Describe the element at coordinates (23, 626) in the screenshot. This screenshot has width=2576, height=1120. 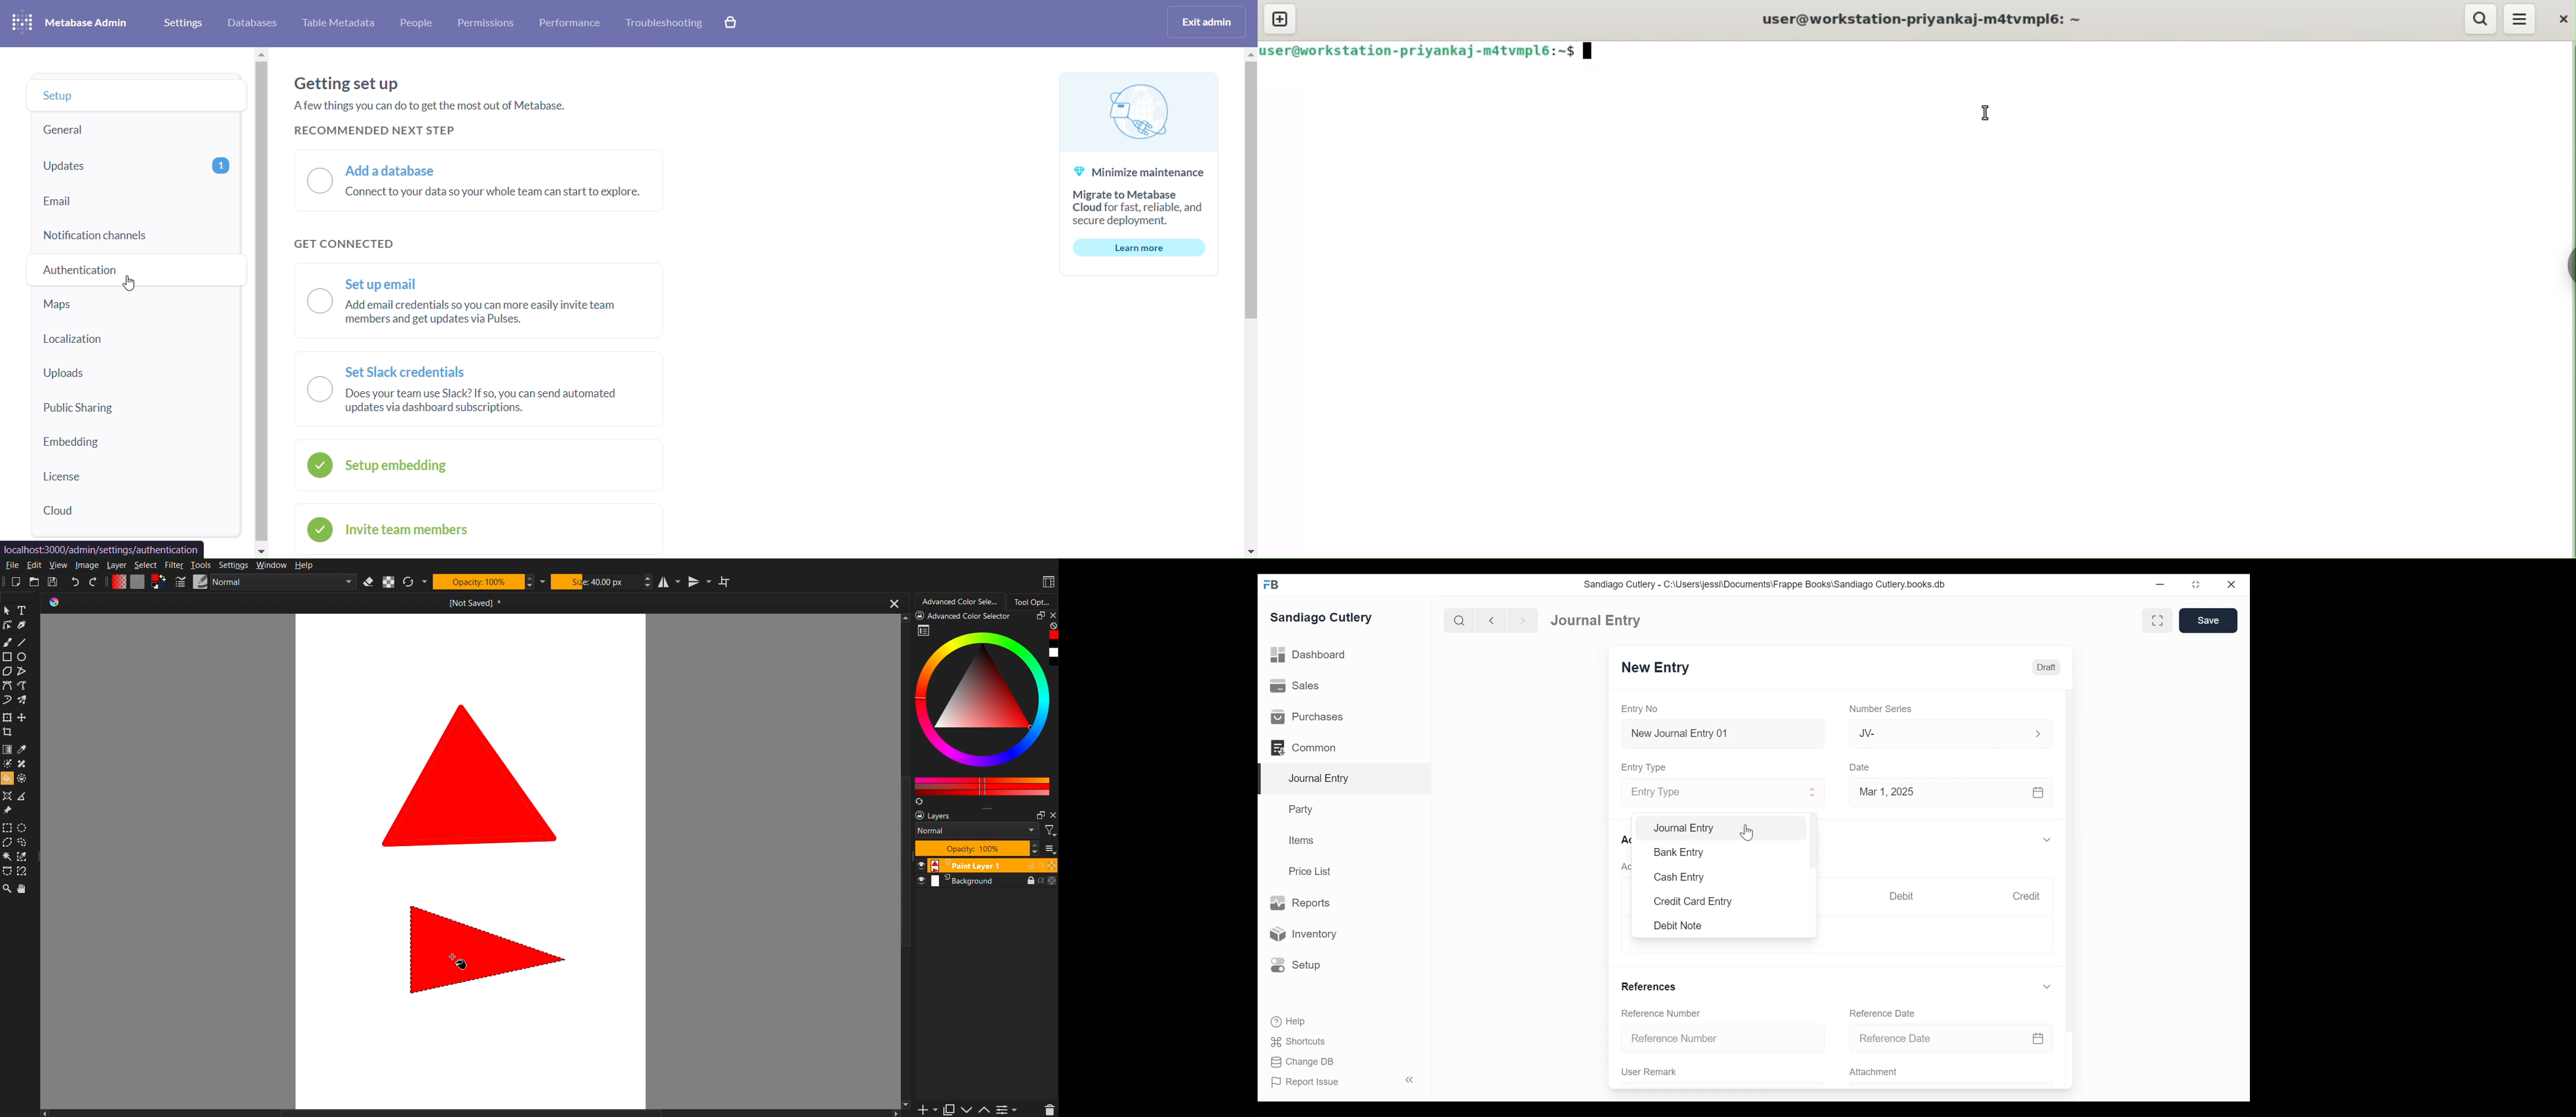
I see `Pen` at that location.